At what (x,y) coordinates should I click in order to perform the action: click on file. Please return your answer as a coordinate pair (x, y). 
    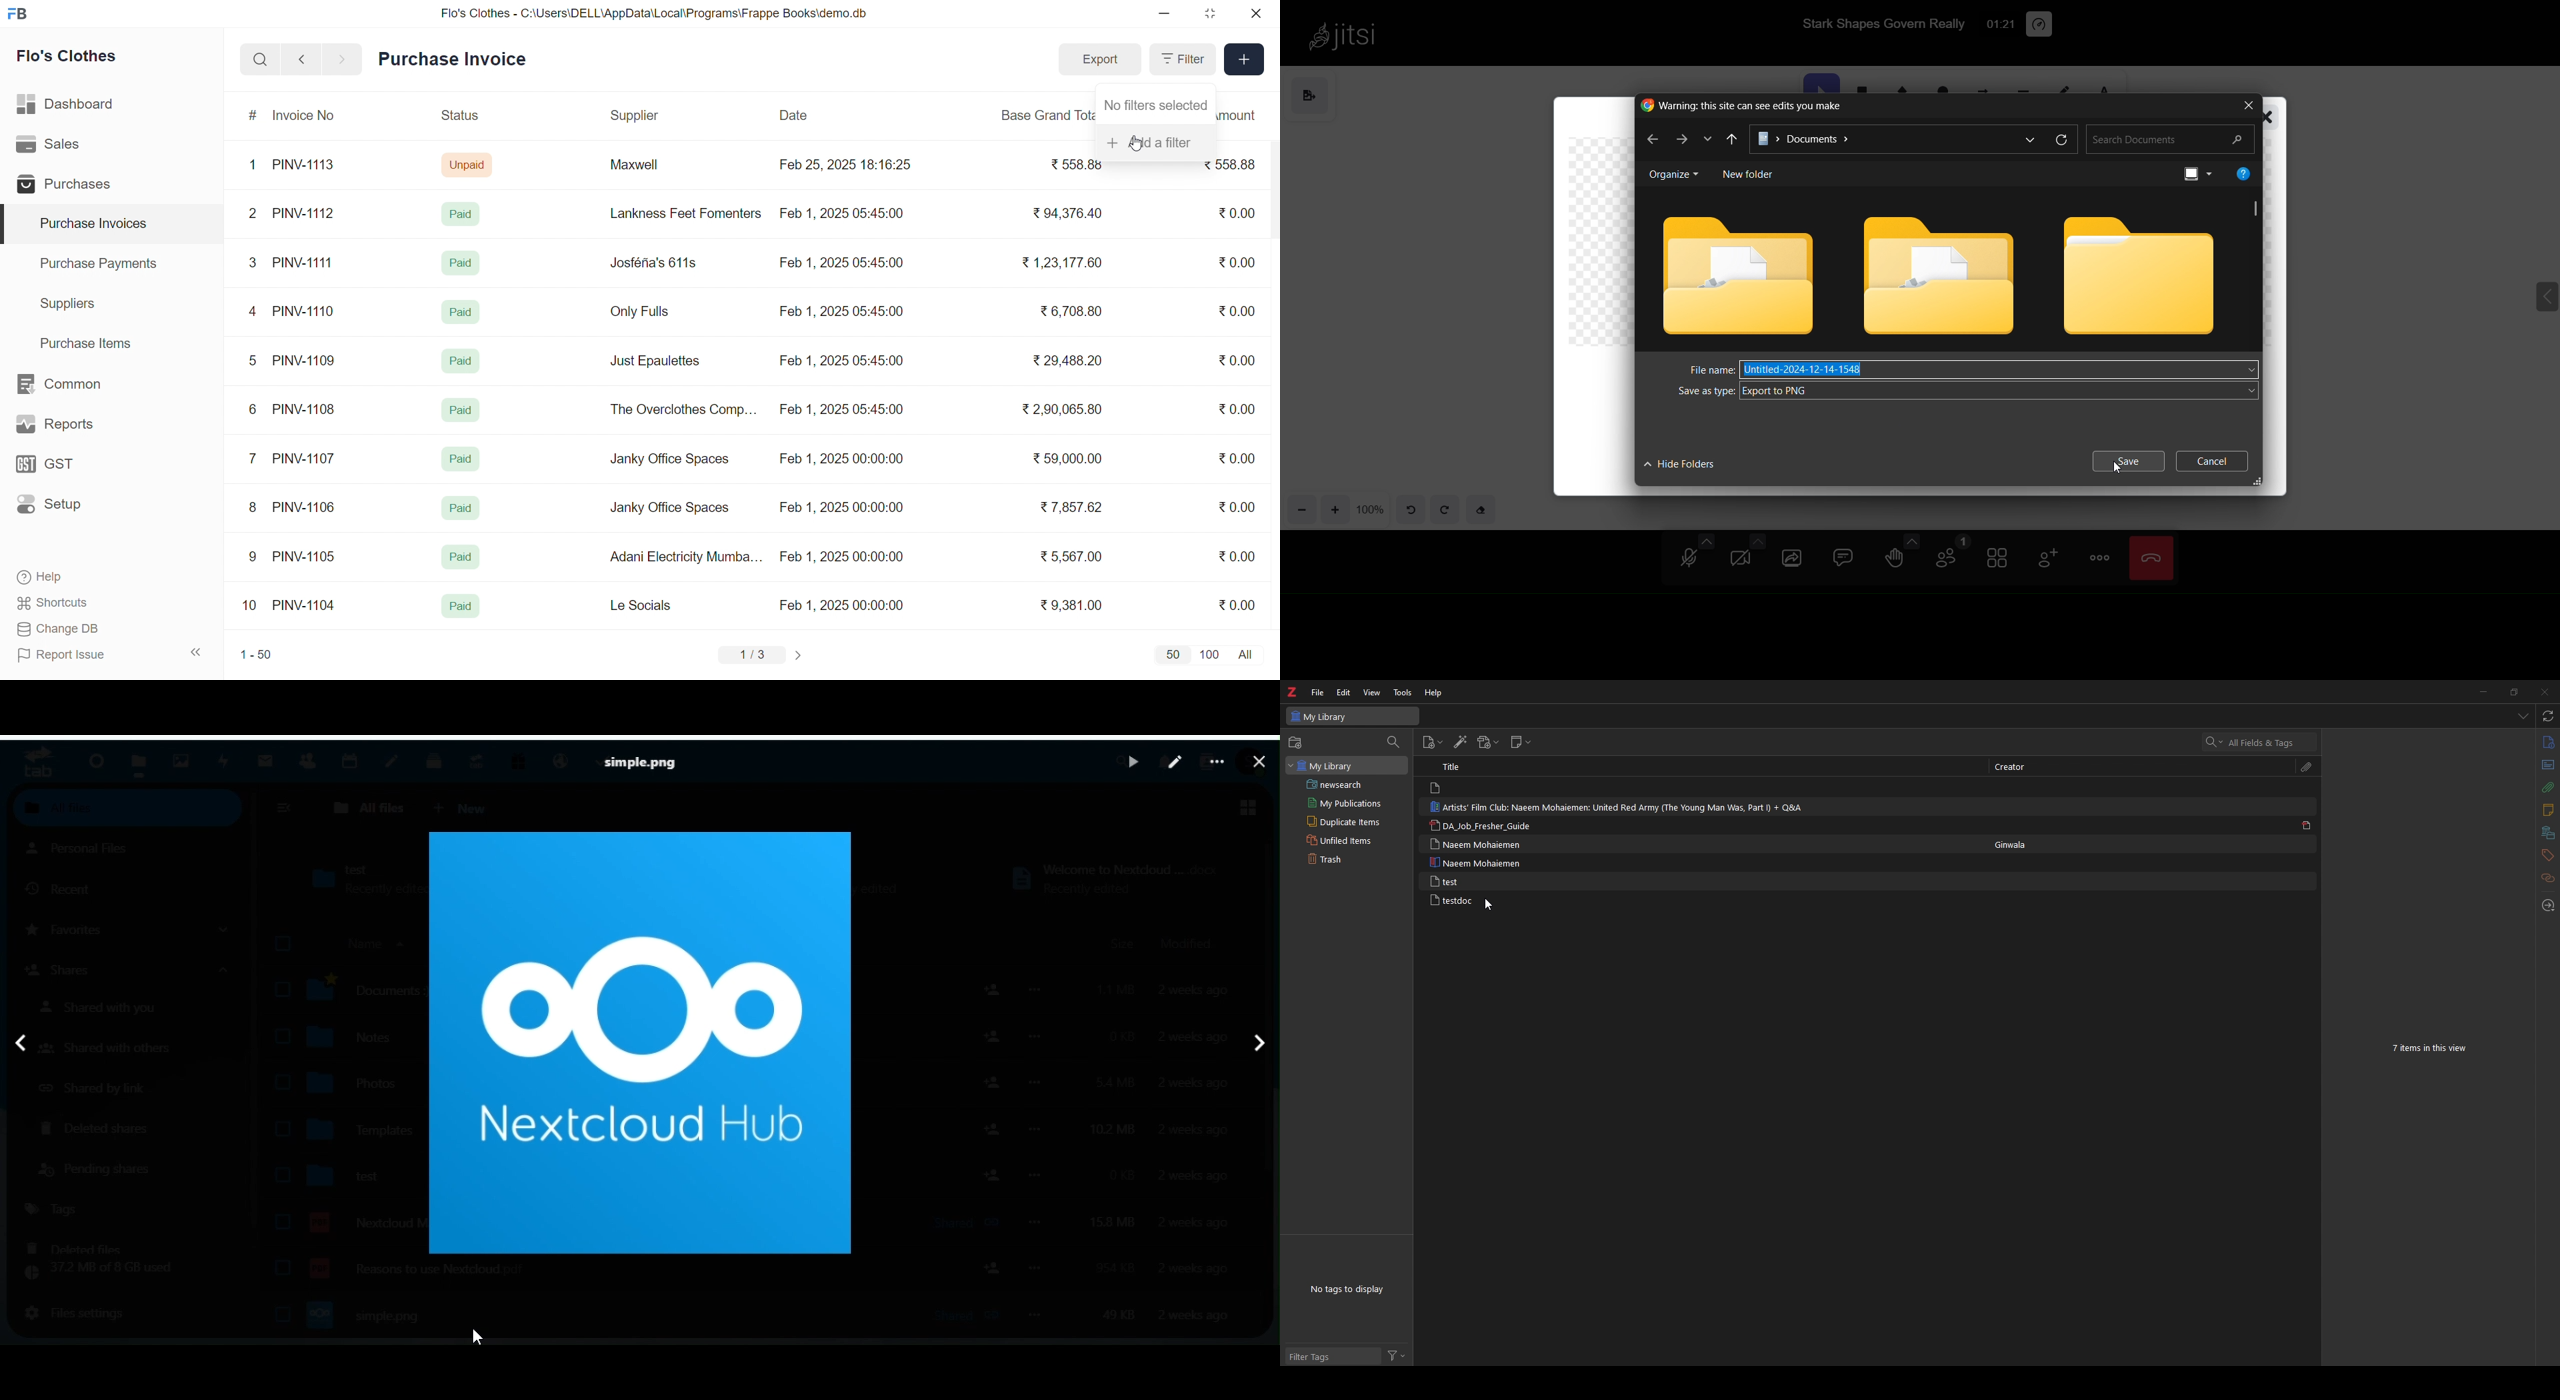
    Looking at the image, I should click on (1318, 692).